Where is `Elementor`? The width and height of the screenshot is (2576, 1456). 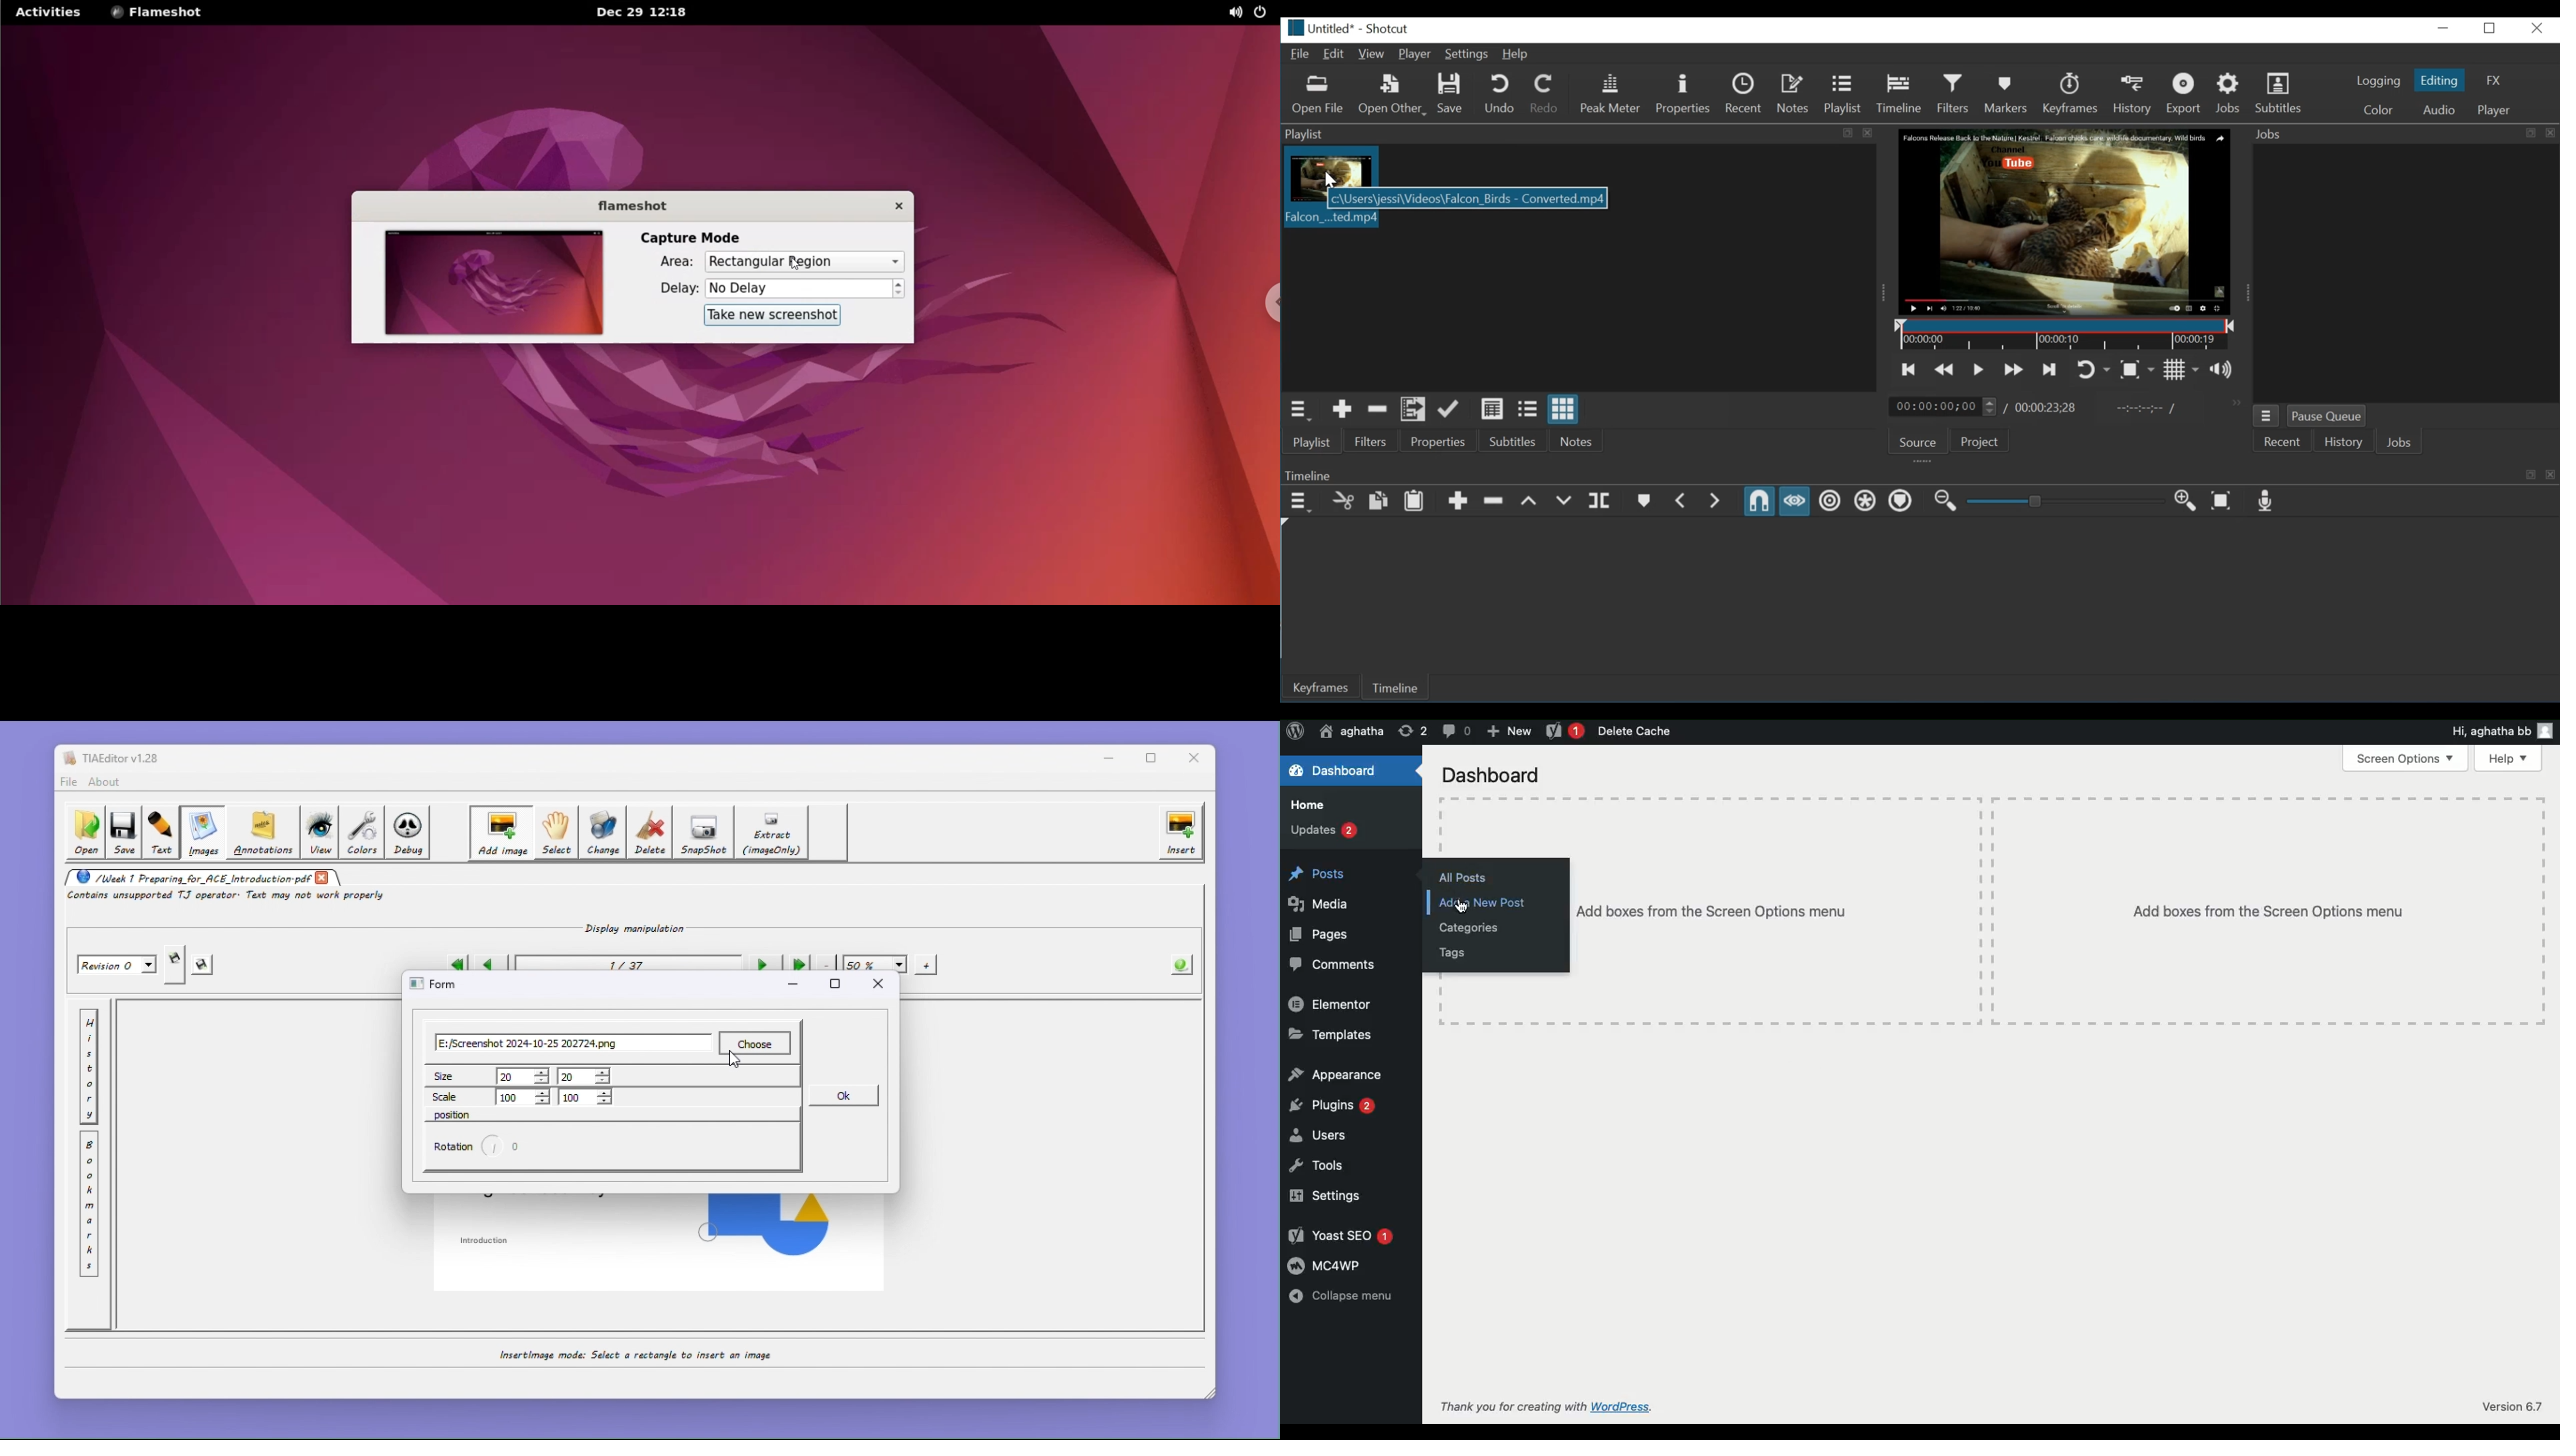 Elementor is located at coordinates (1330, 1003).